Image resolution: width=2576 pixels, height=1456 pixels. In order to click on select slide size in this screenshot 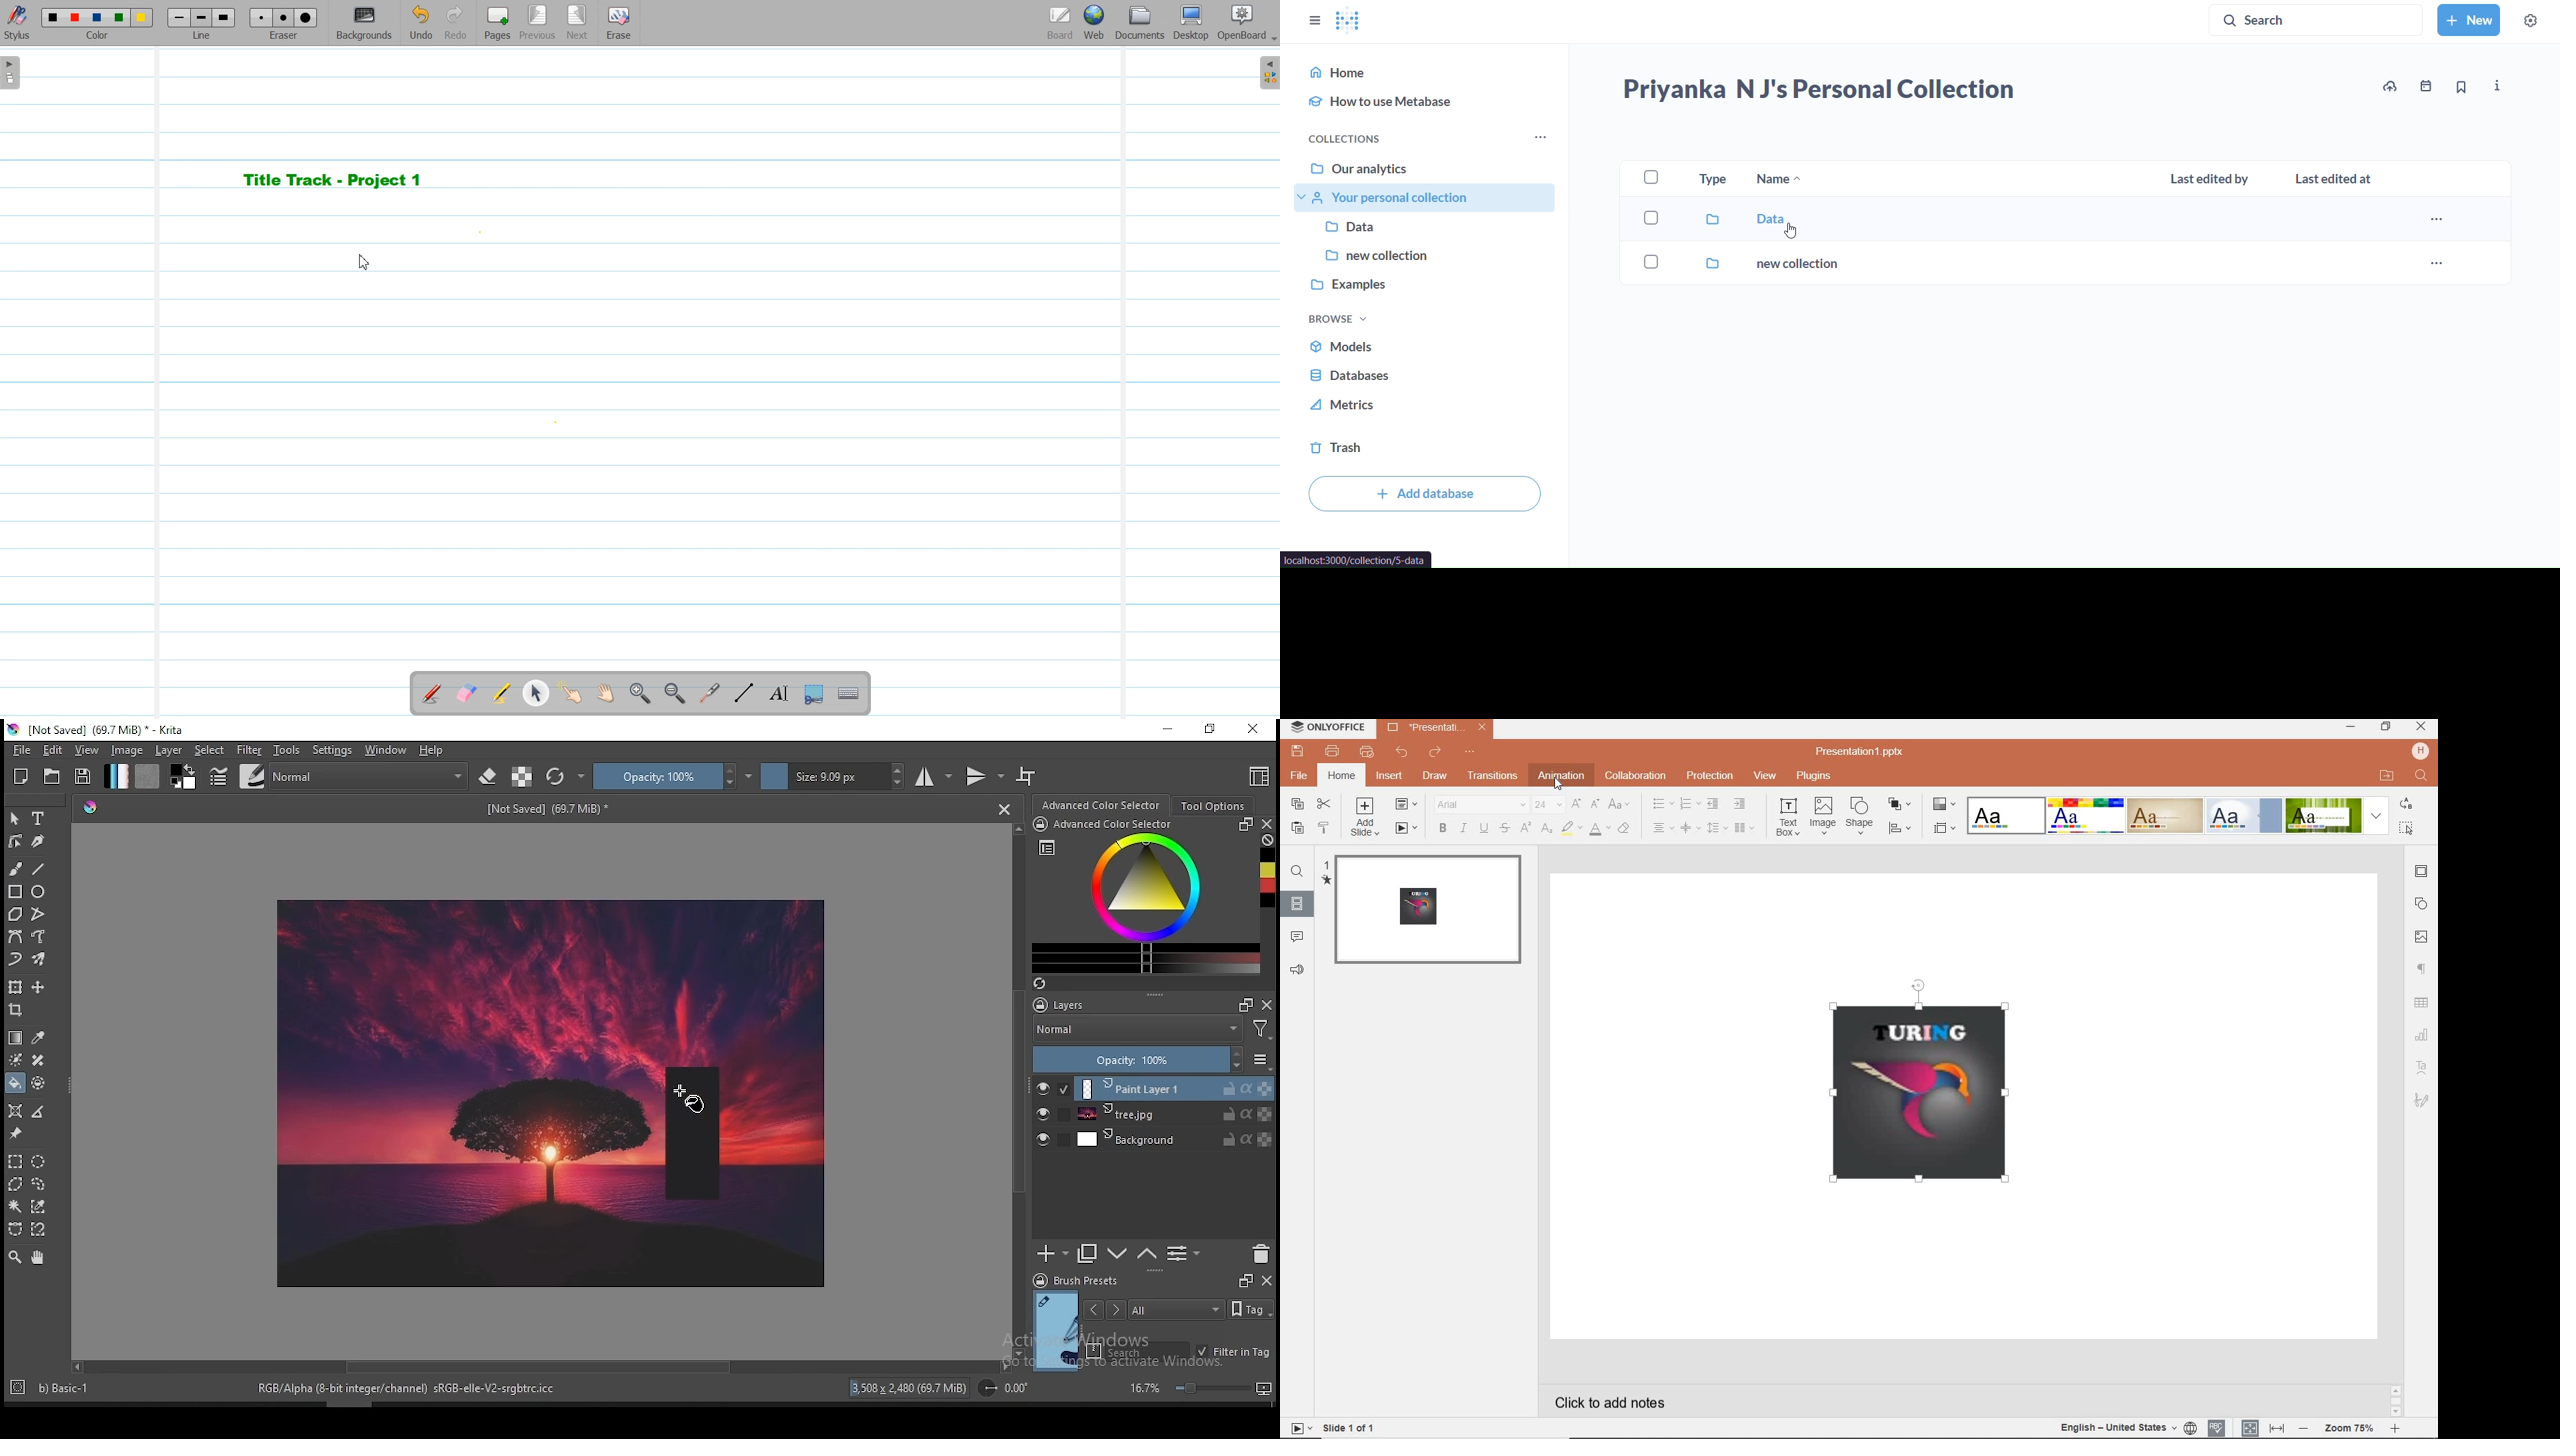, I will do `click(1945, 829)`.